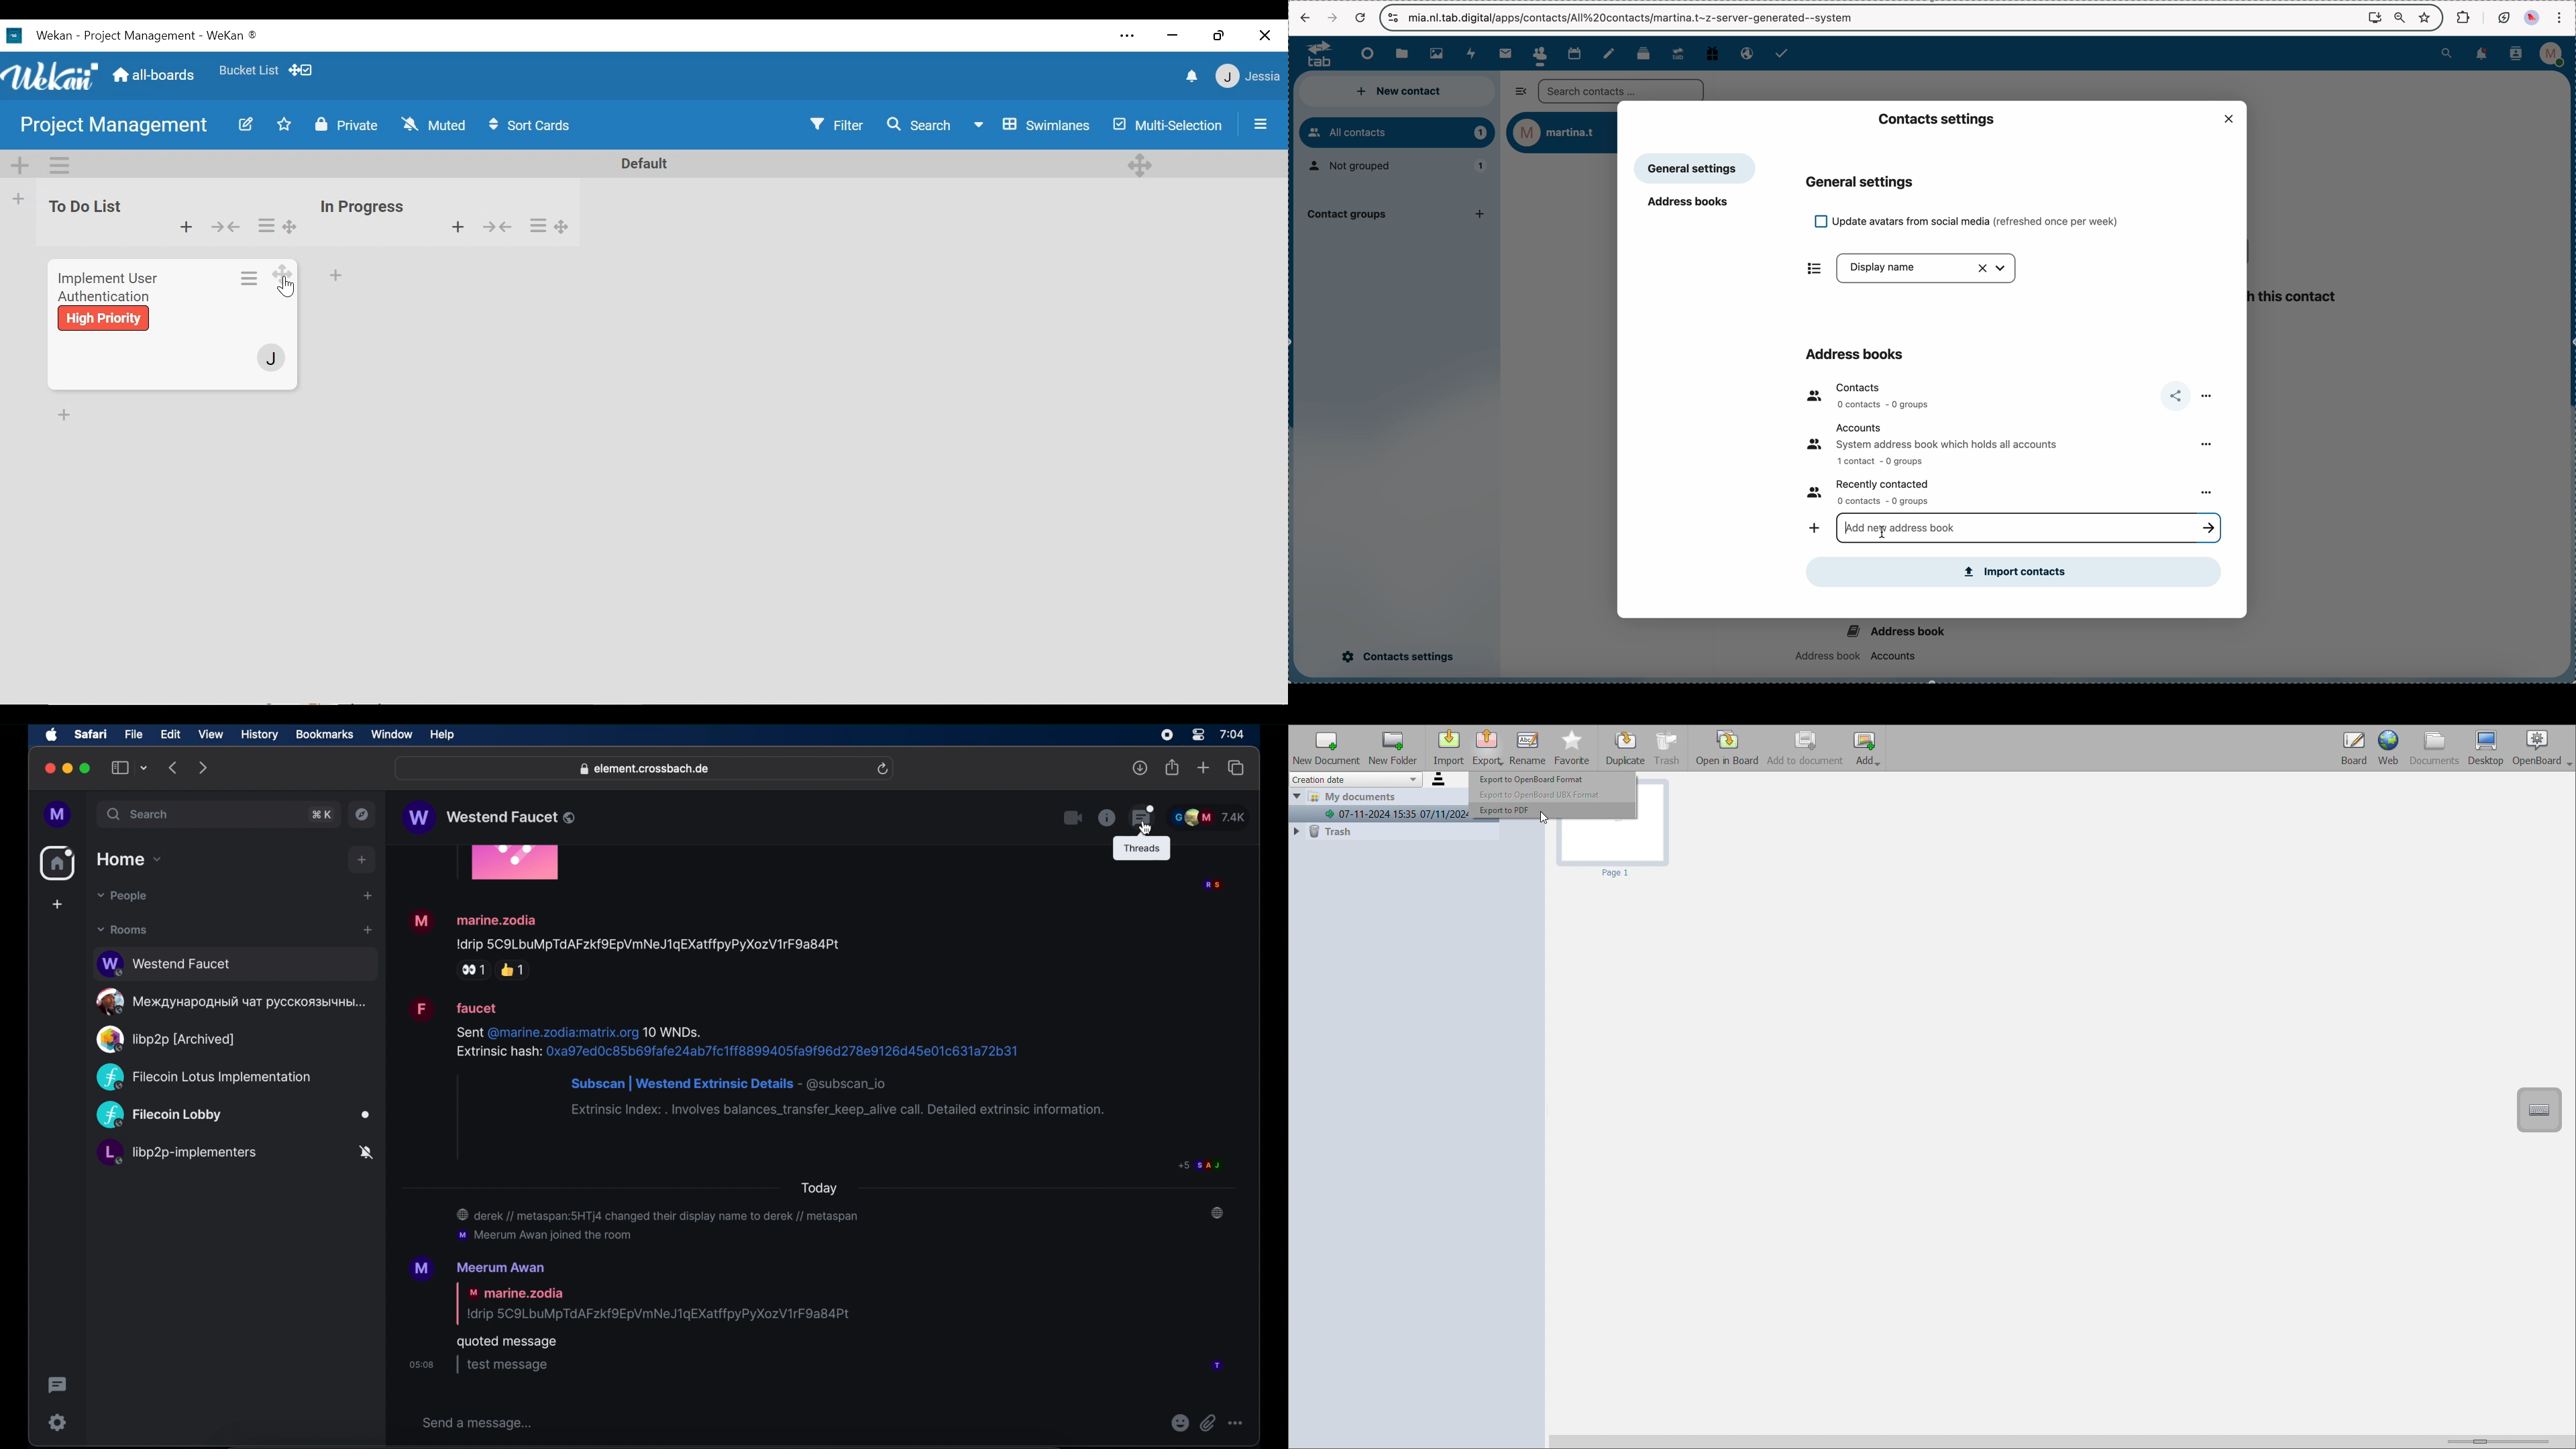 The height and width of the screenshot is (1456, 2576). What do you see at coordinates (1539, 54) in the screenshot?
I see `click on contacts` at bounding box center [1539, 54].